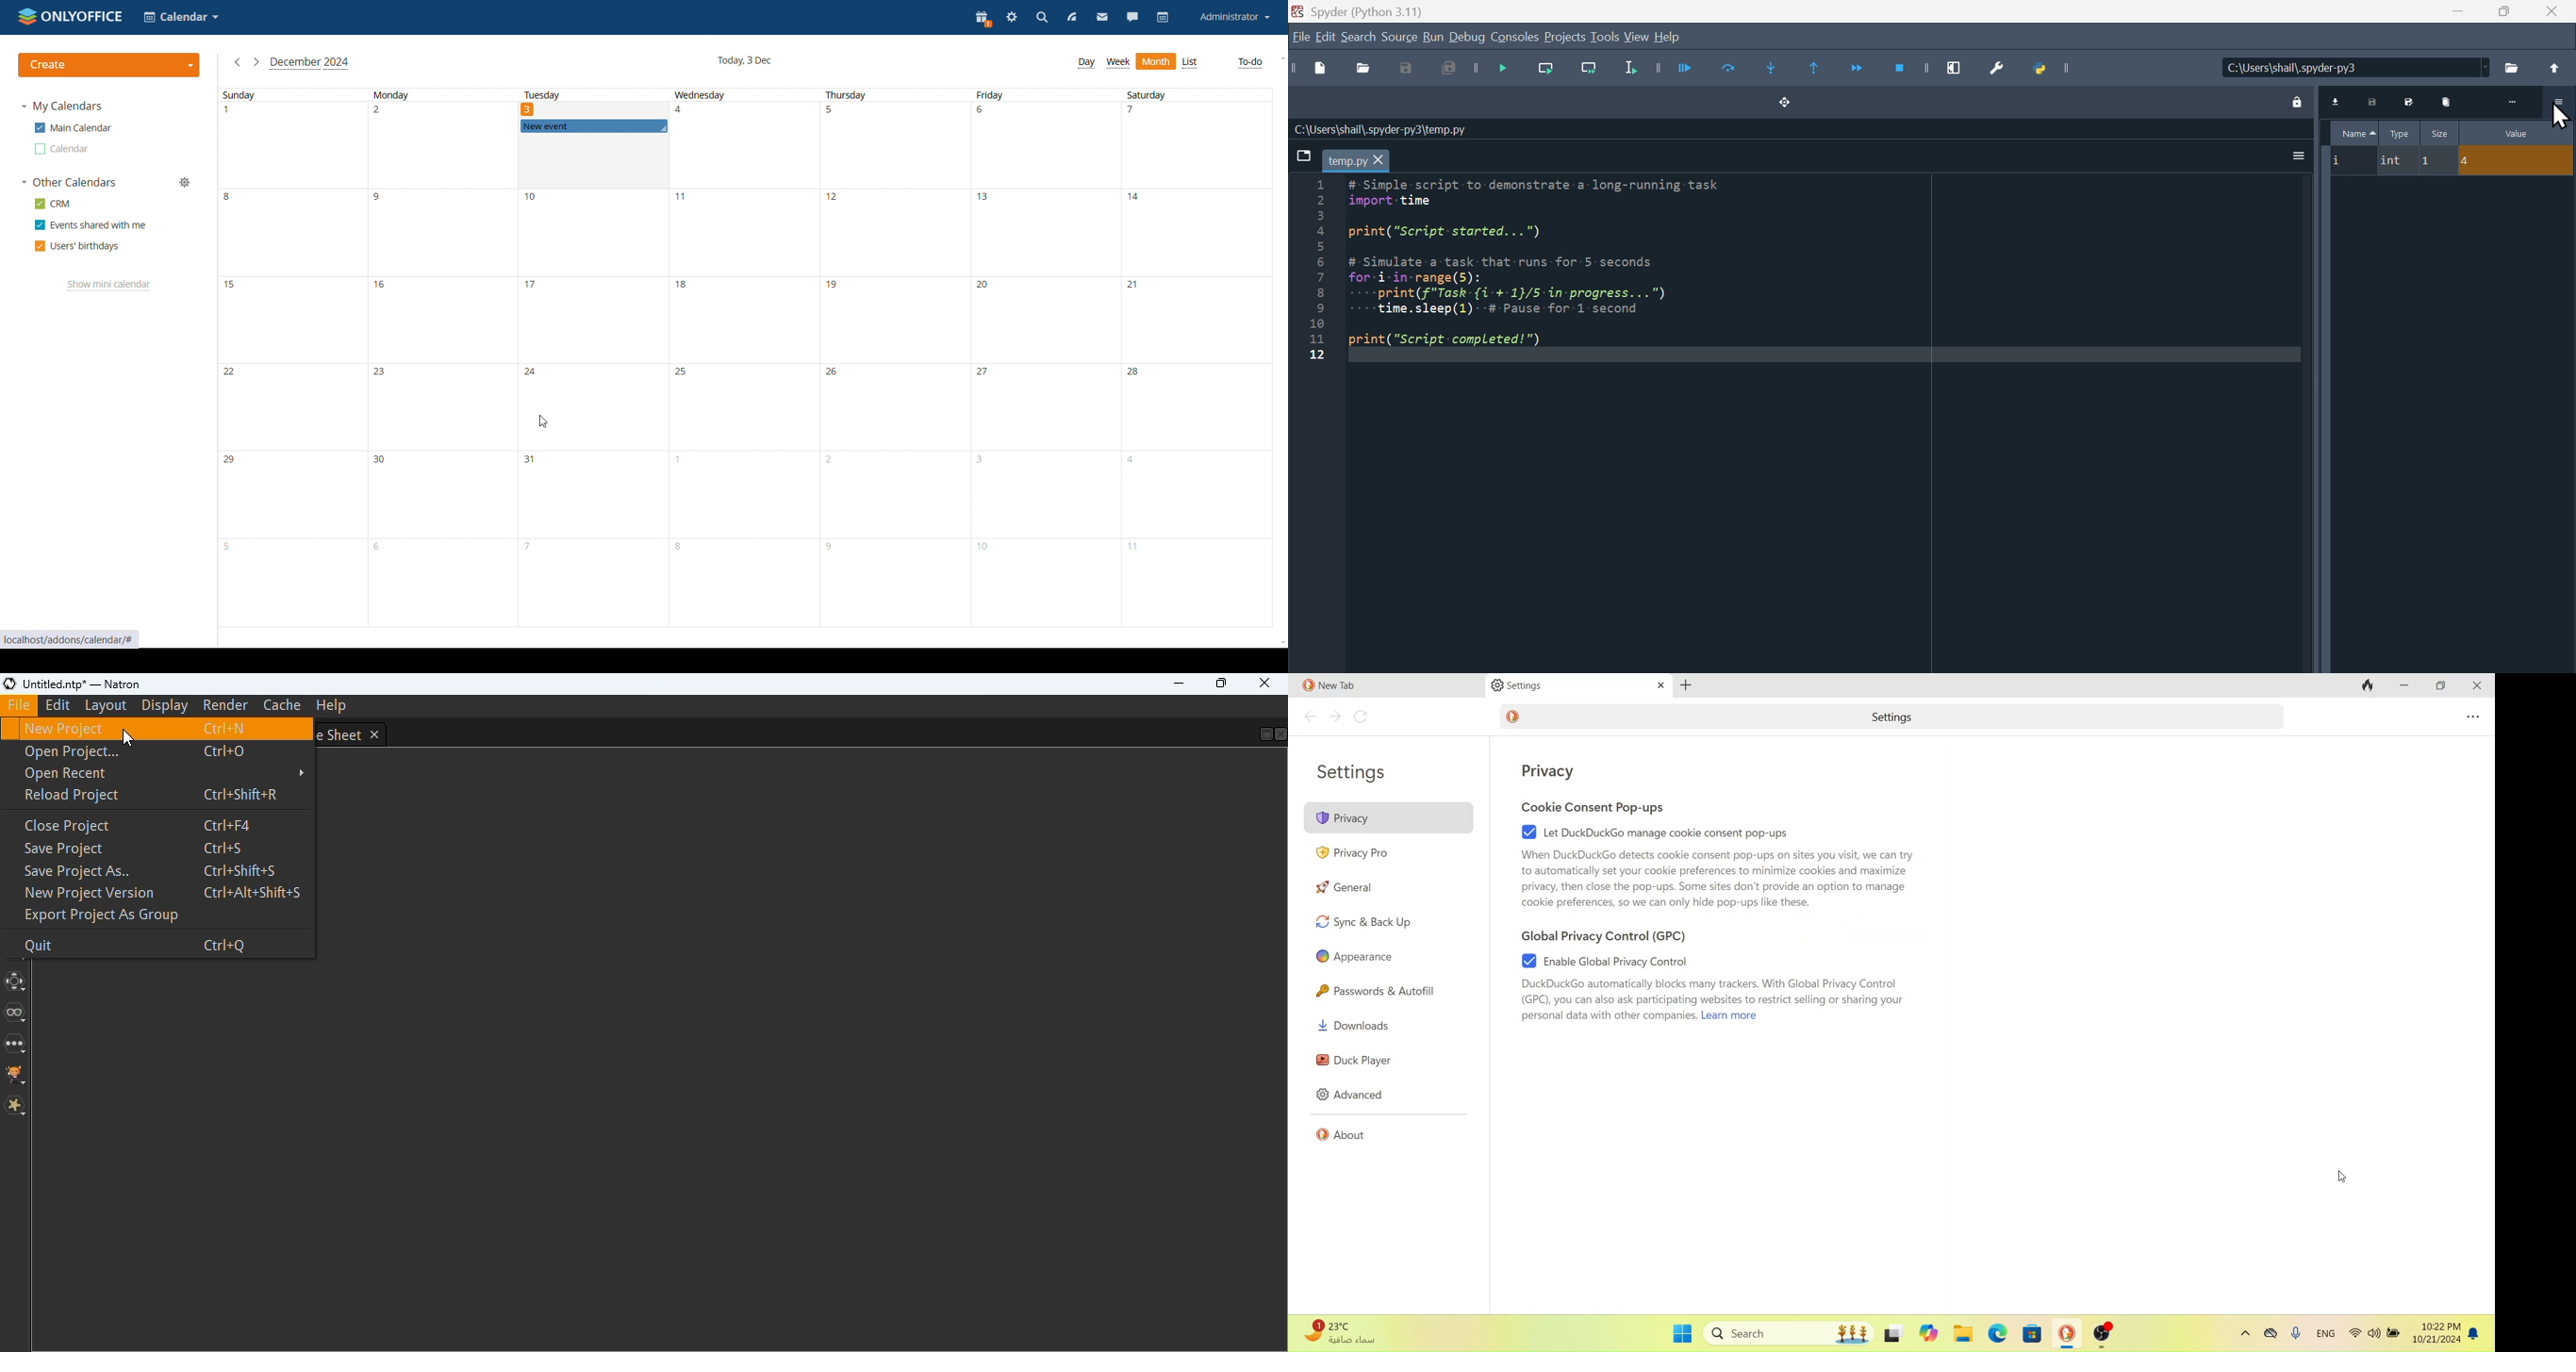  What do you see at coordinates (2373, 1339) in the screenshot?
I see `volume` at bounding box center [2373, 1339].